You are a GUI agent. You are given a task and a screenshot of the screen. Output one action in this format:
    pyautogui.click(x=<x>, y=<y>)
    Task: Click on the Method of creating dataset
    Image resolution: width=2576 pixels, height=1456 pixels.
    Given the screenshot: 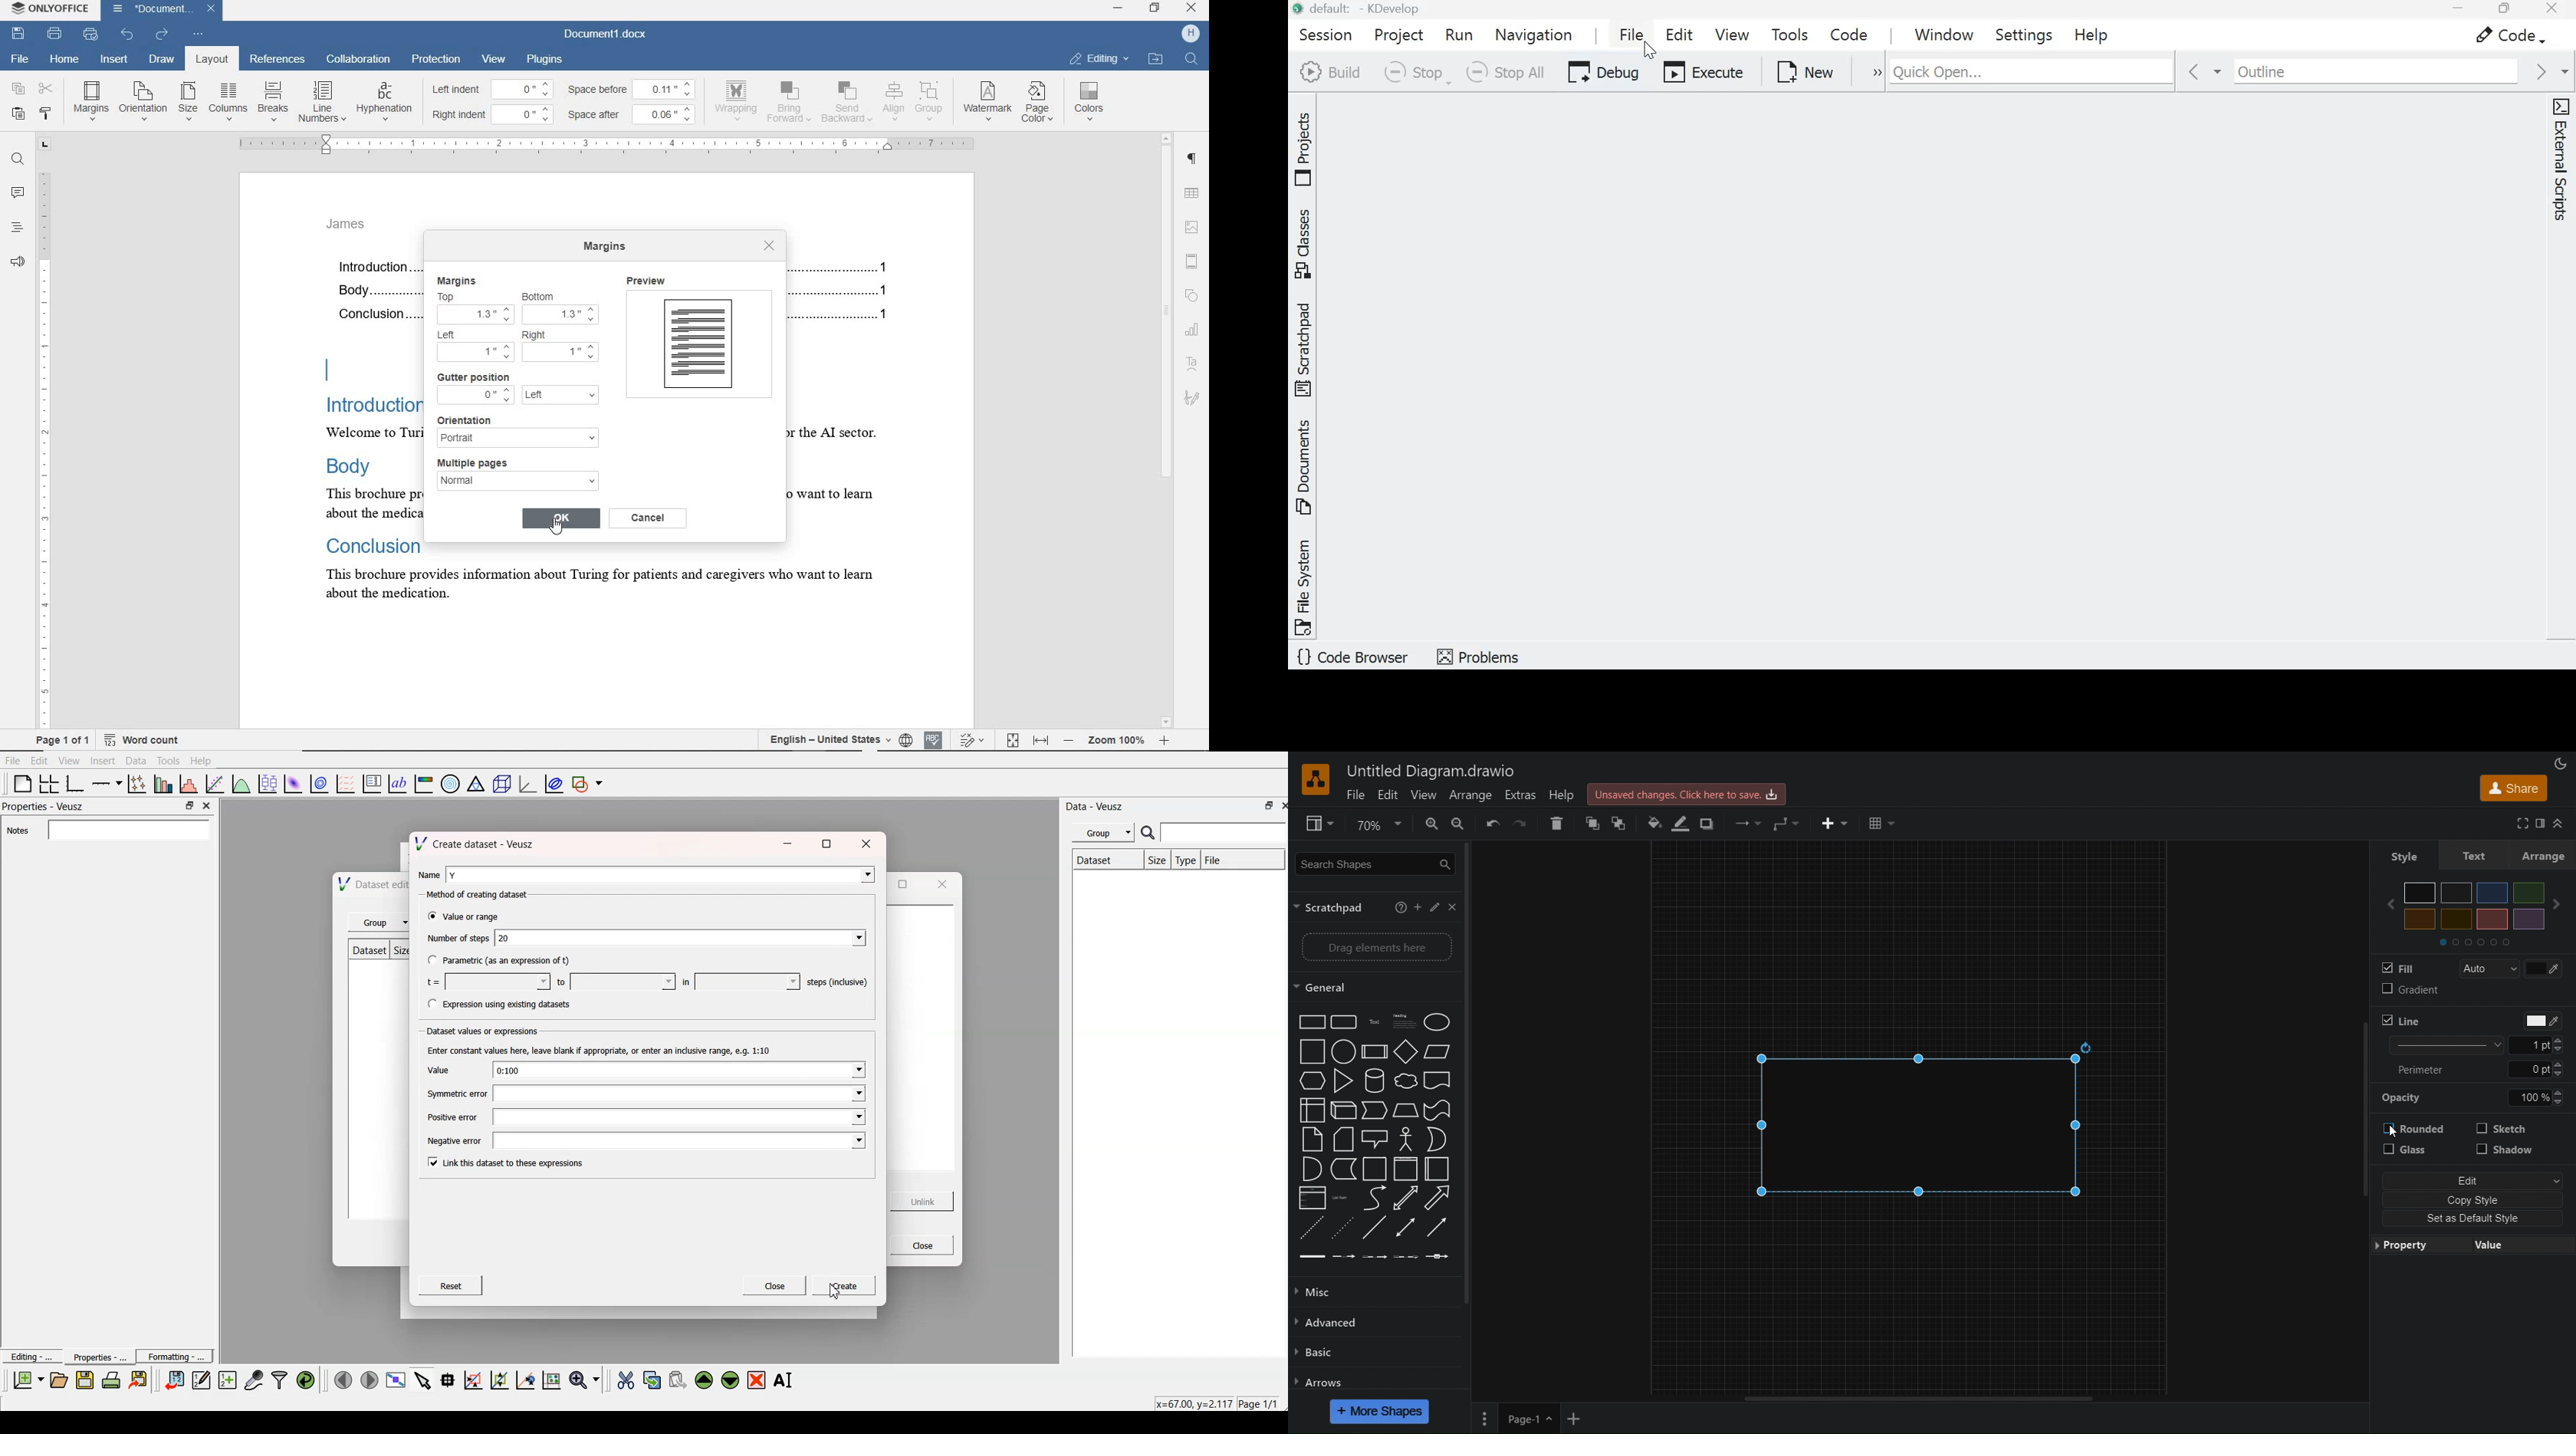 What is the action you would take?
    pyautogui.click(x=472, y=895)
    